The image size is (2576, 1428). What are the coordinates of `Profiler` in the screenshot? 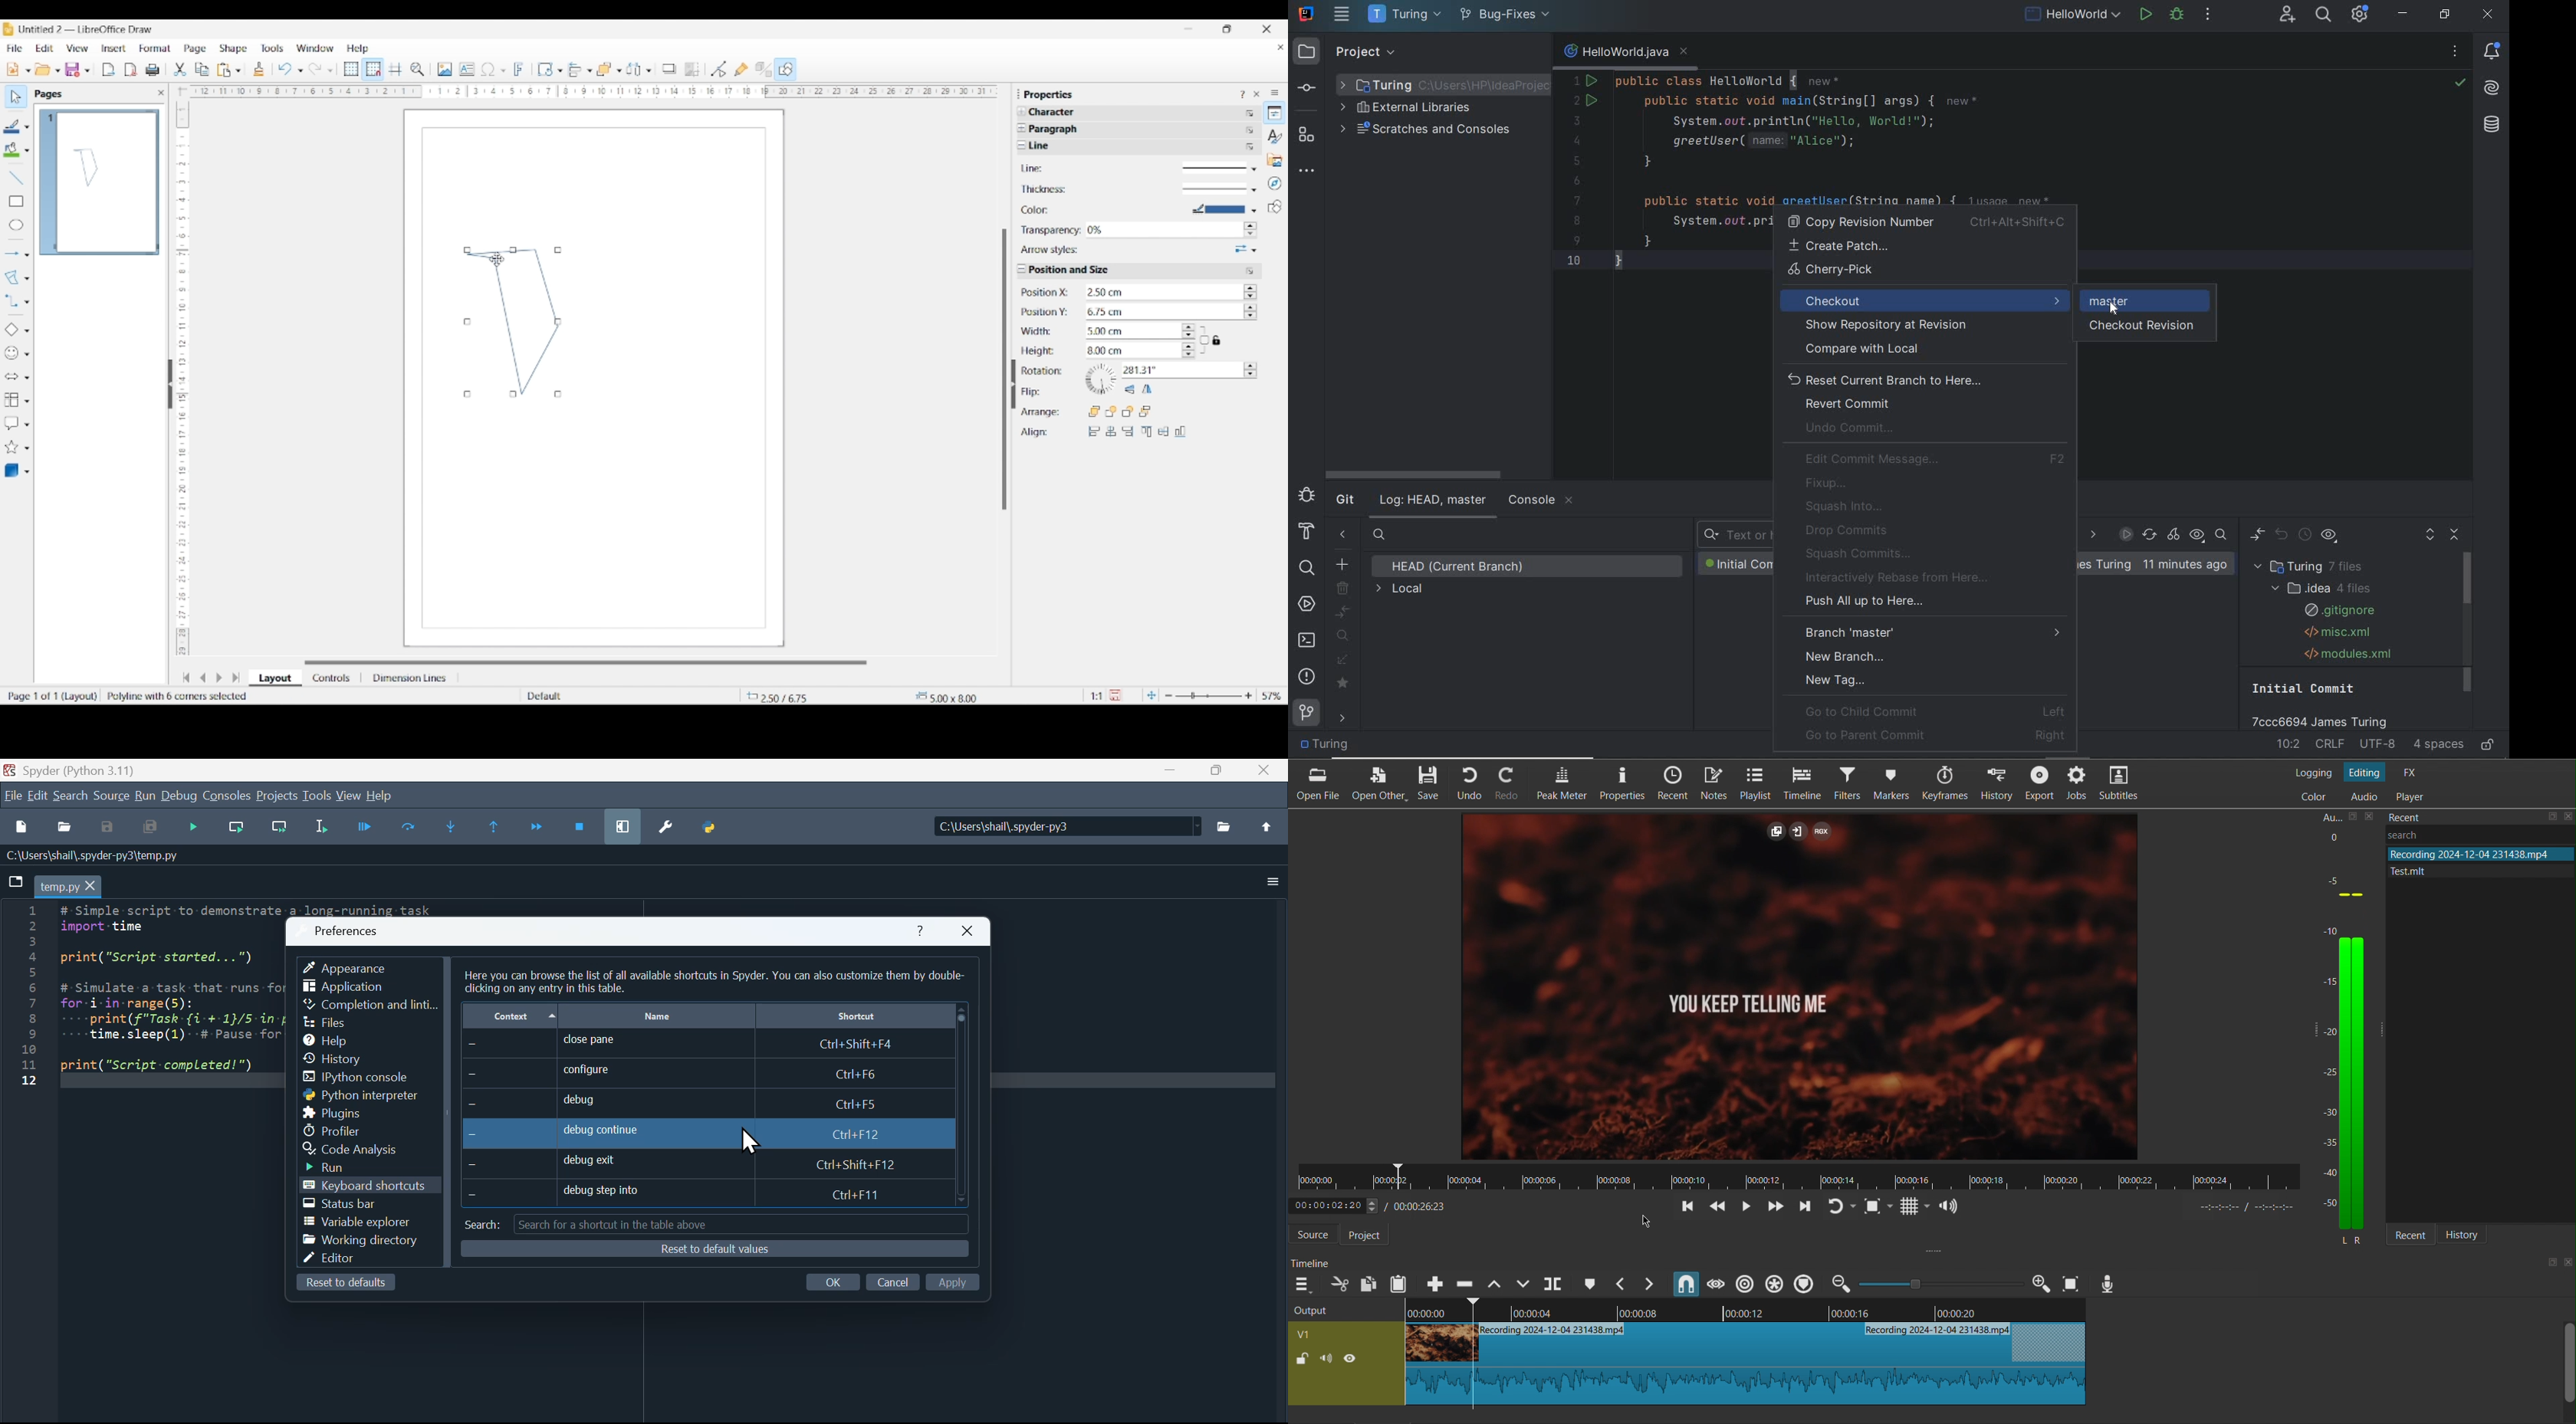 It's located at (337, 1130).